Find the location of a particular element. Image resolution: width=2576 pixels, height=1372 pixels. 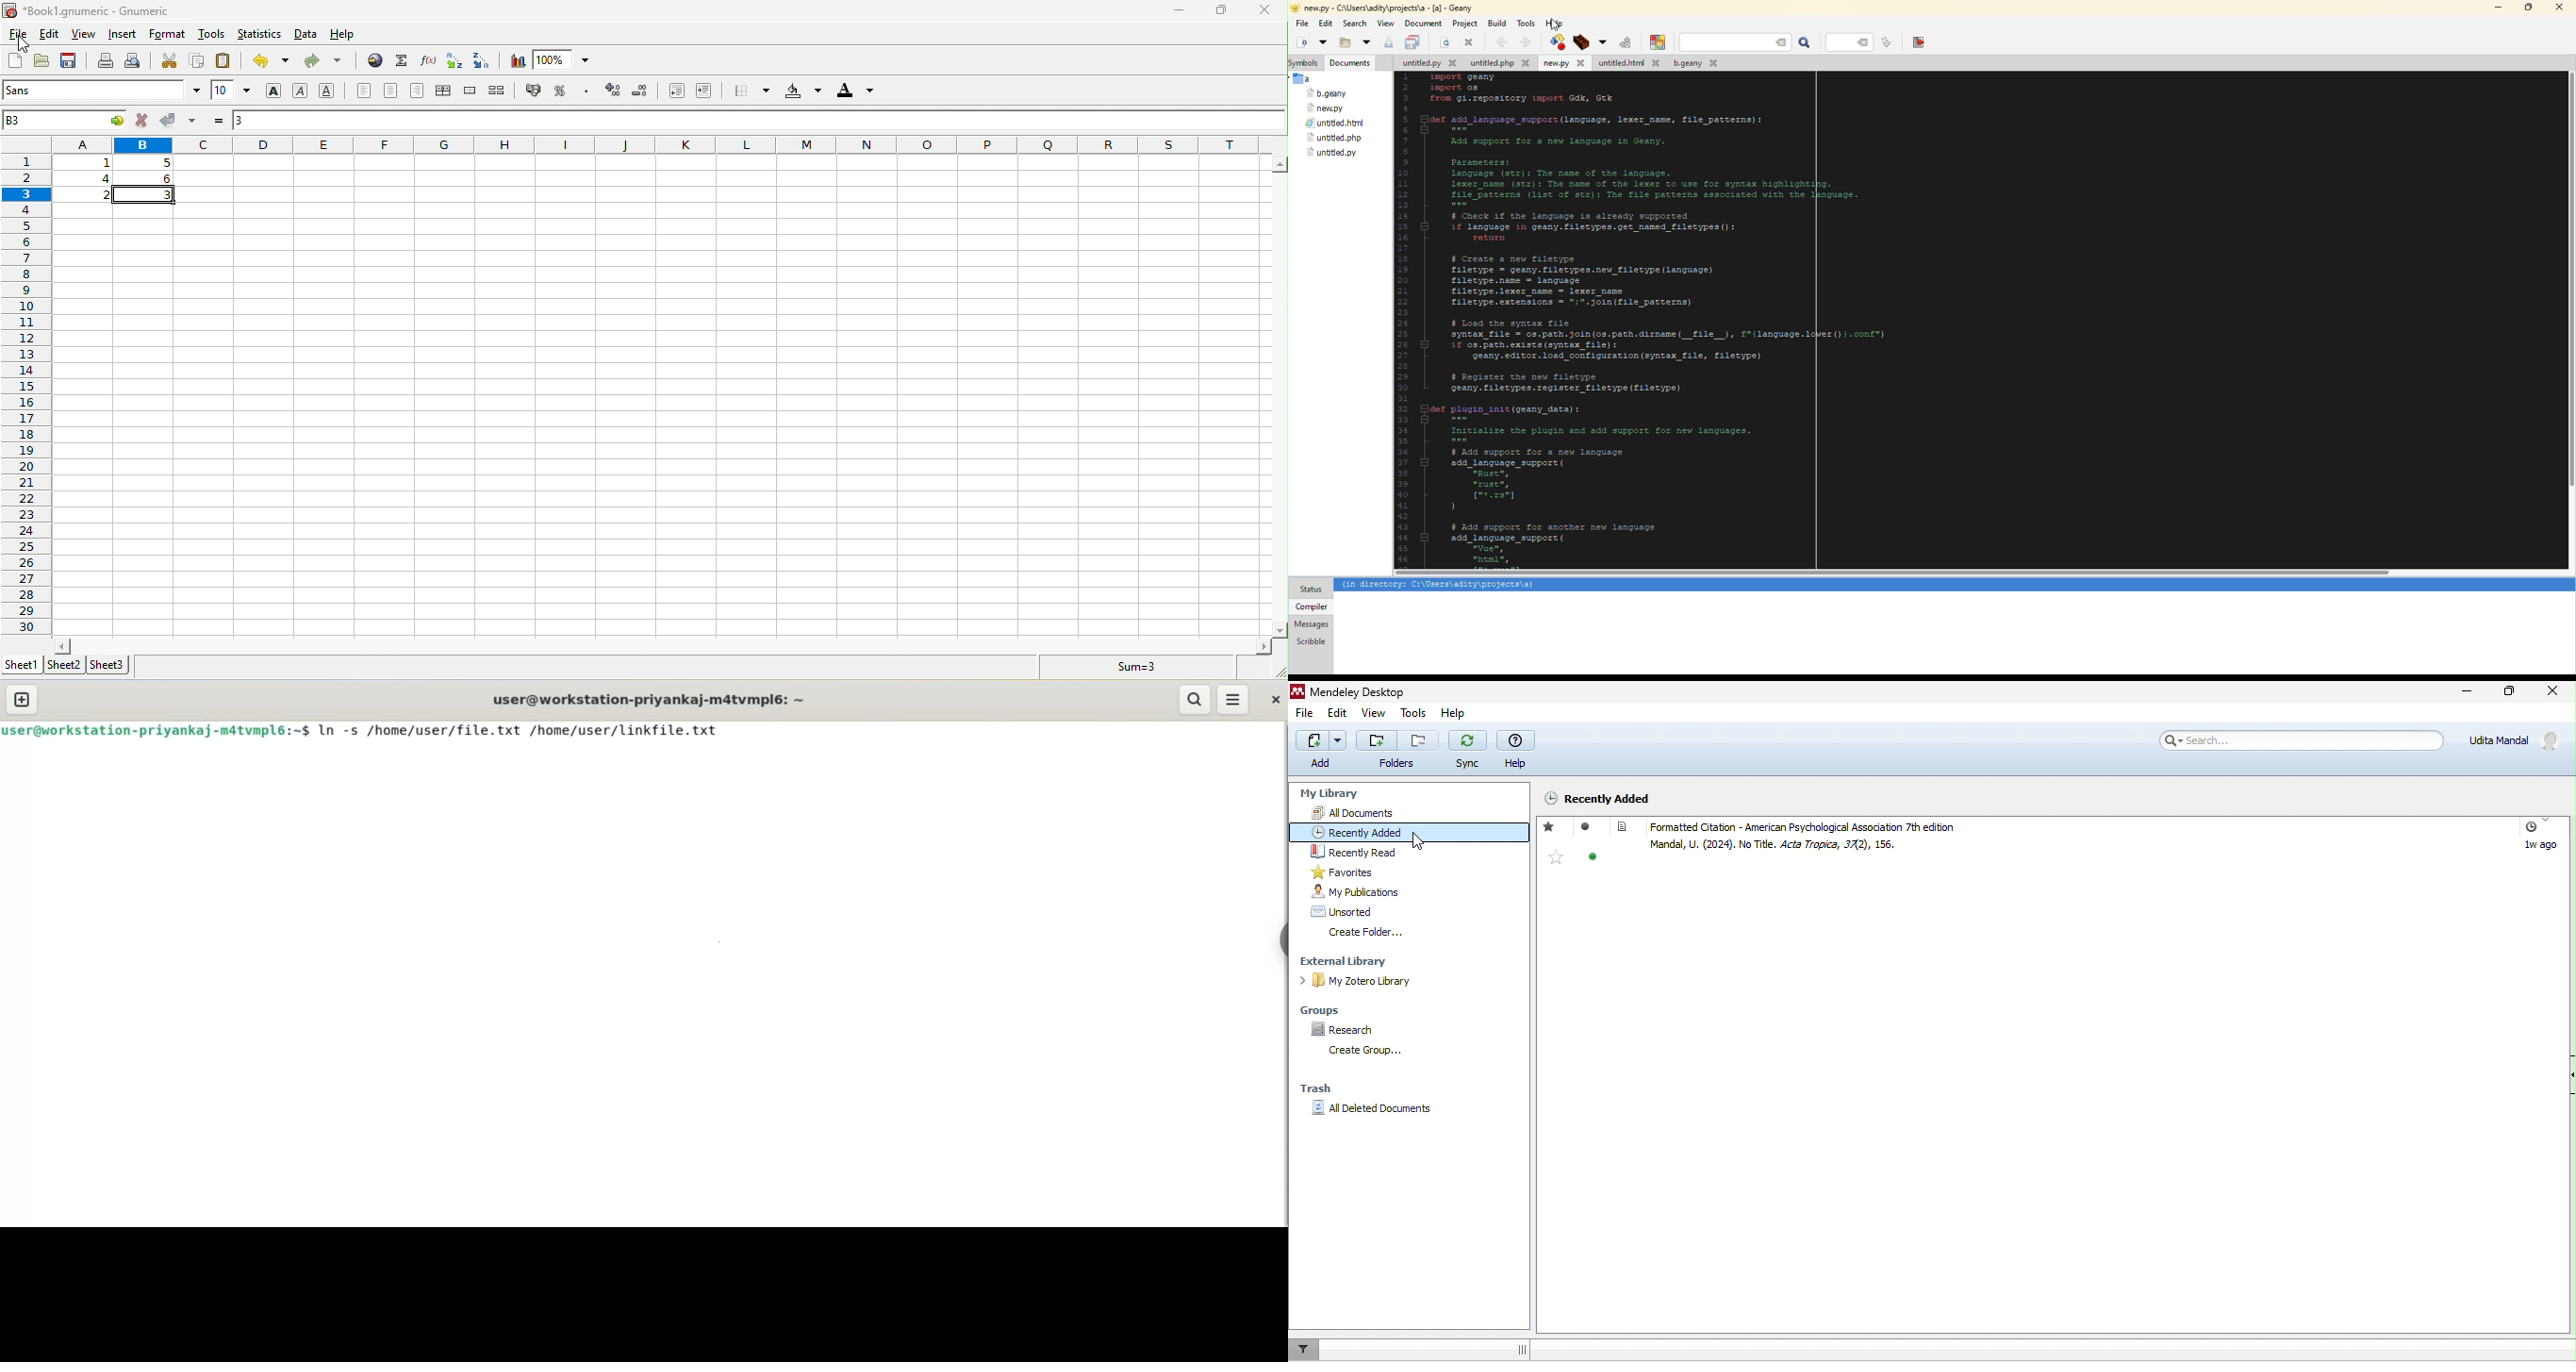

edit is located at coordinates (50, 36).